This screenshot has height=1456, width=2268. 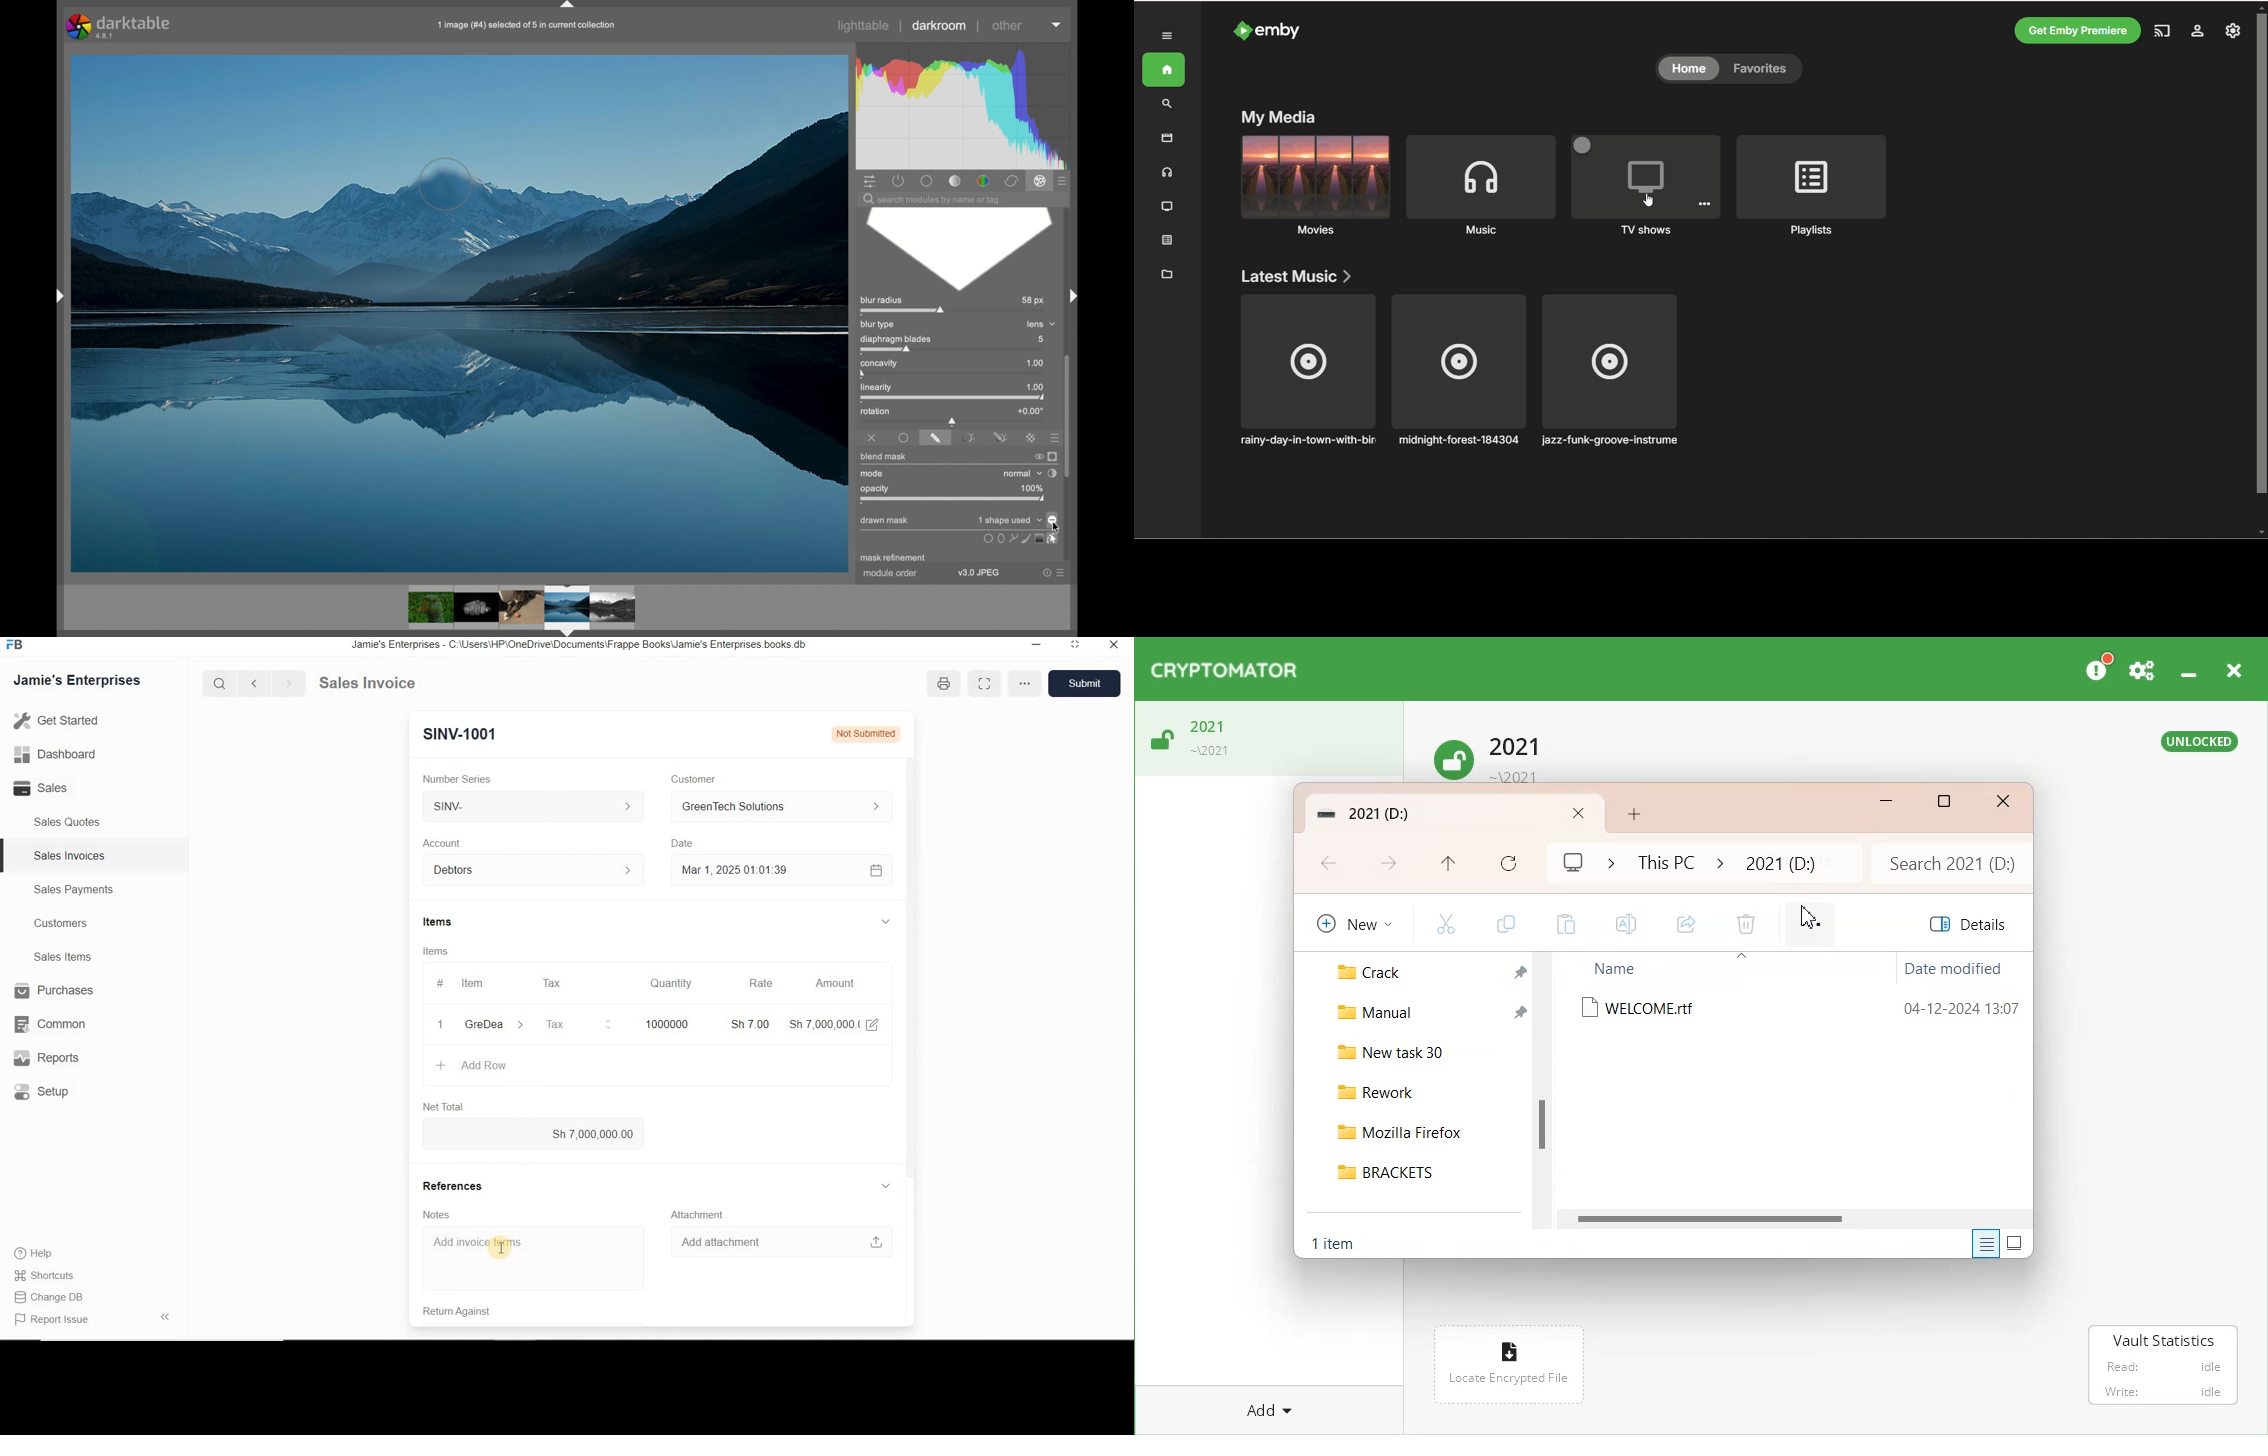 What do you see at coordinates (834, 983) in the screenshot?
I see `Amount` at bounding box center [834, 983].